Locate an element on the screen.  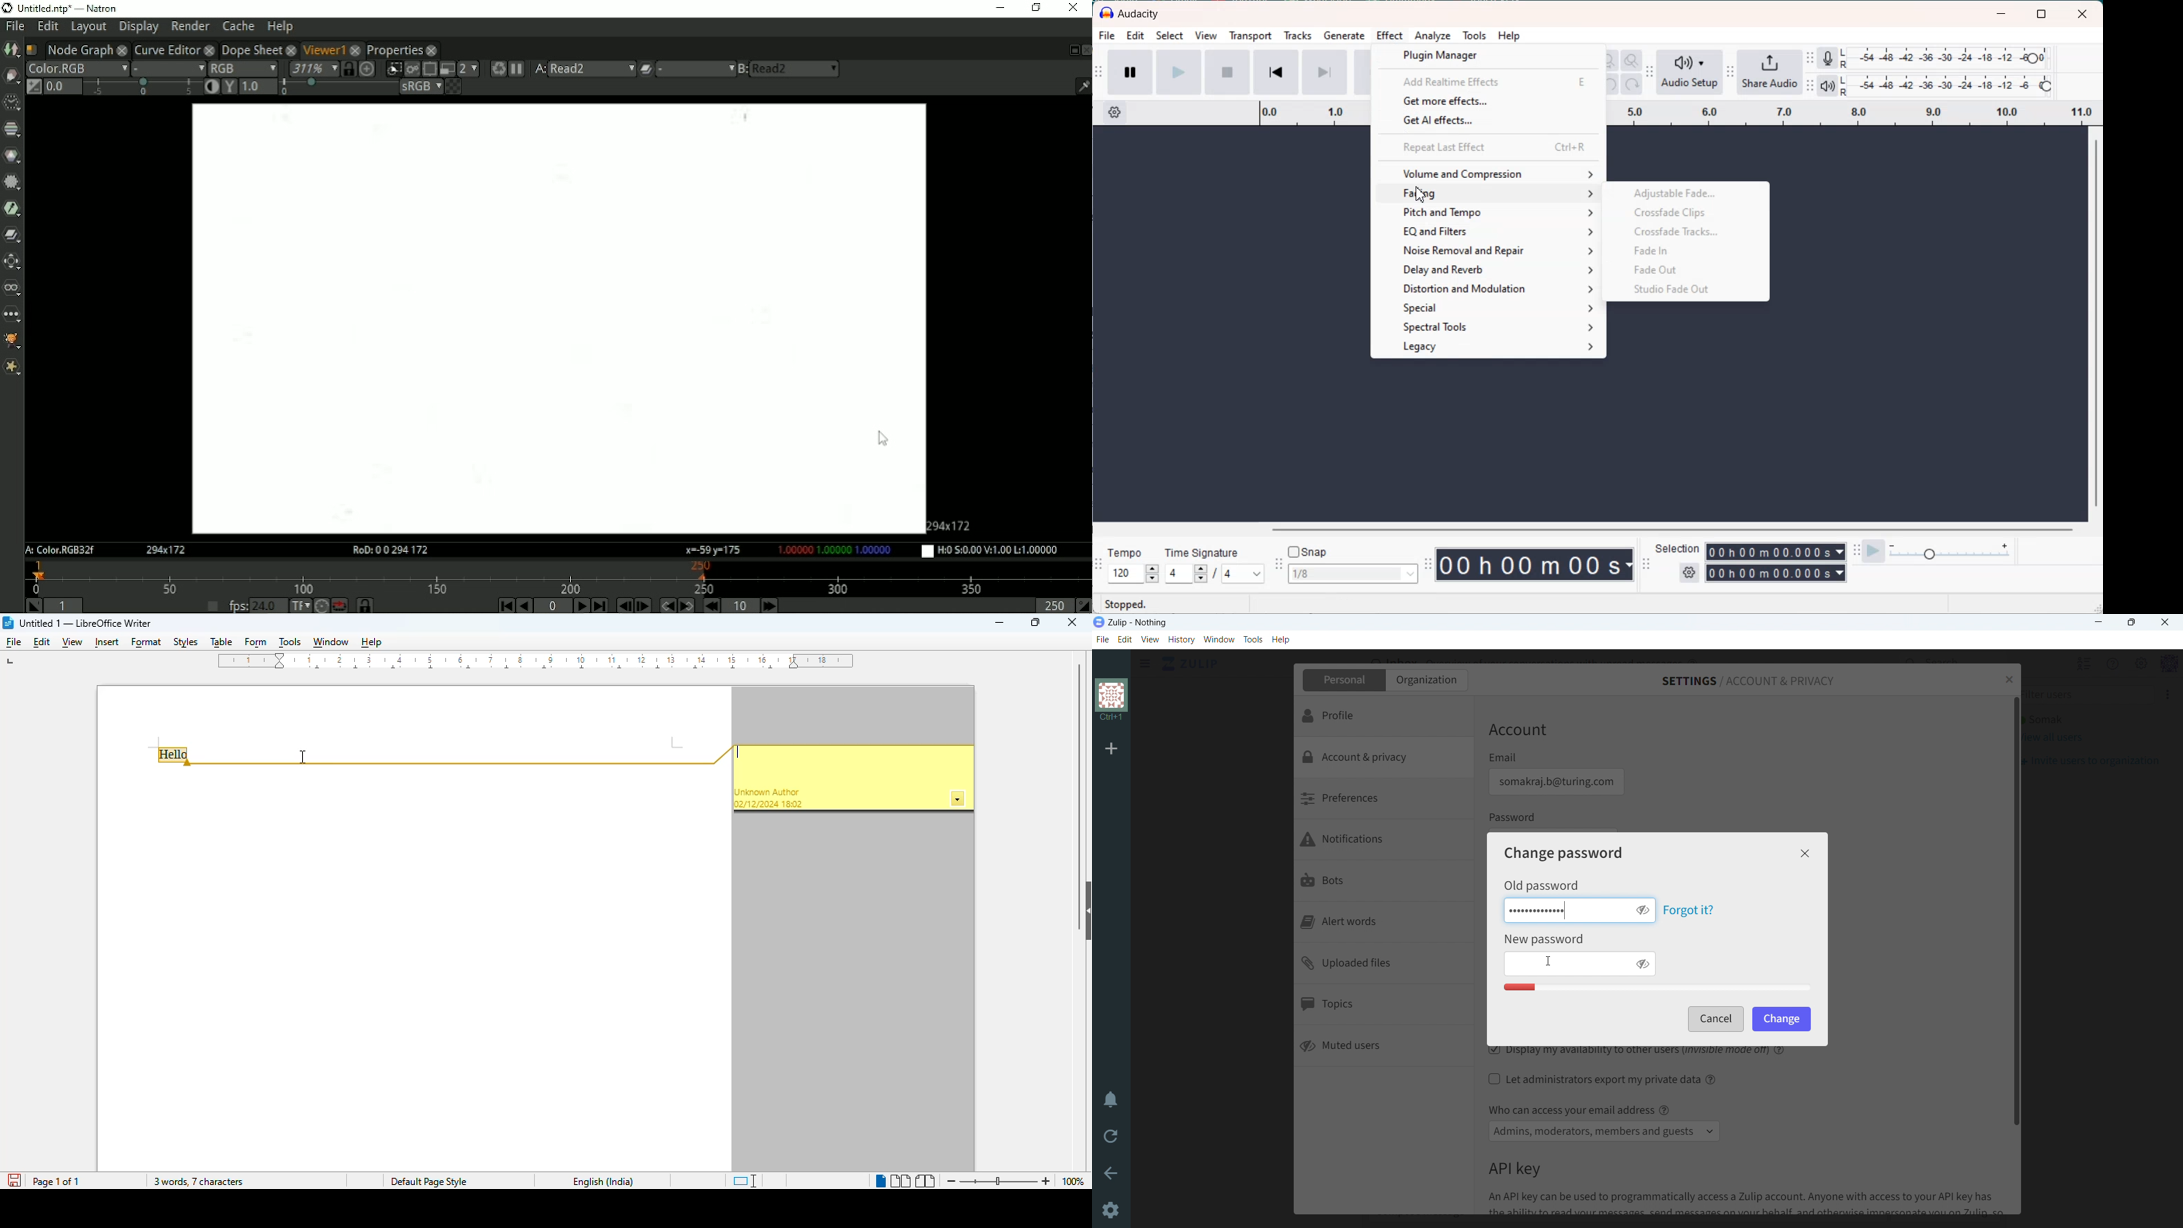
Skip to end is located at coordinates (1325, 72).